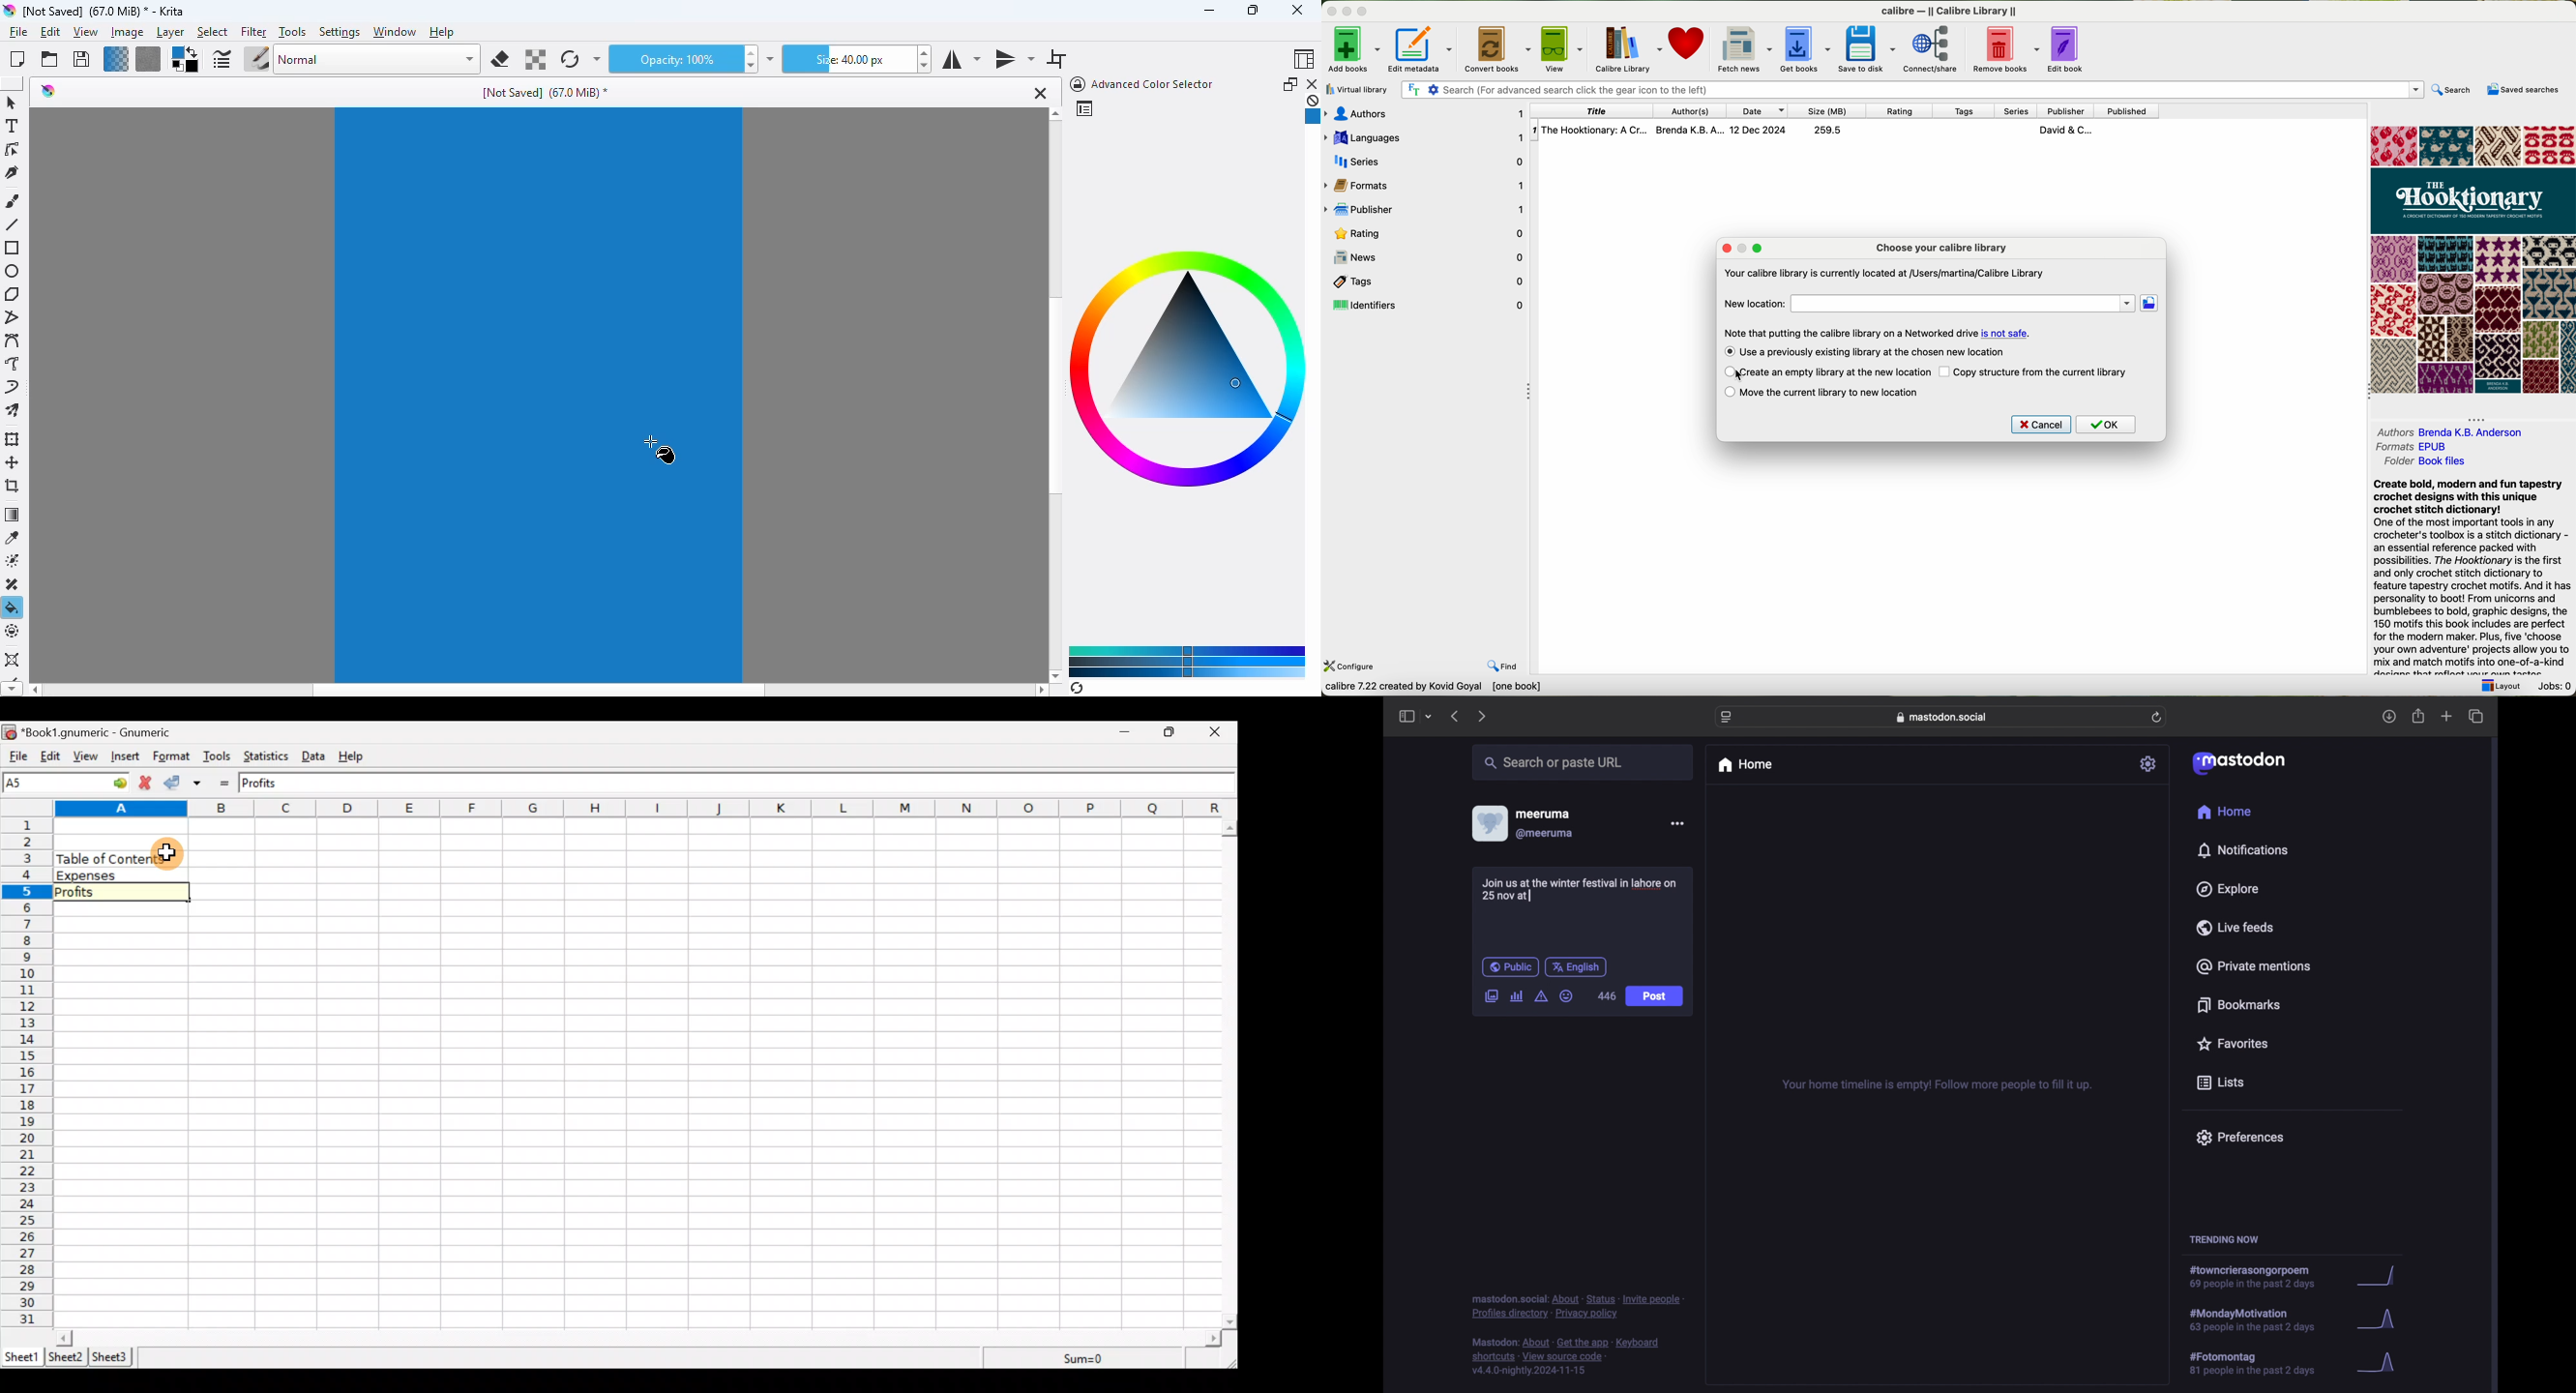 The image size is (2576, 1400). What do you see at coordinates (2467, 577) in the screenshot?
I see `Create bold, modern and fun tapestrycrochet designs with this uniquecrochet stitch dictionary!One of the most important tools in anycrocheter's toolbox is a stitch dictionary -an essential reference packed withpossibilities. The Hooktionary is the firstand only crochet stitch dictionary tofeature tapestry crochet motifs. And it haspersonality to boot! From unicorns andbumblebees to bold, graphic designs, the150 motifs this book includes are perfectfor the modern maker. Plus, five ‘chooseyour own adventure' projects allow you tomix and match motifs into one-of-a-kind` at bounding box center [2467, 577].